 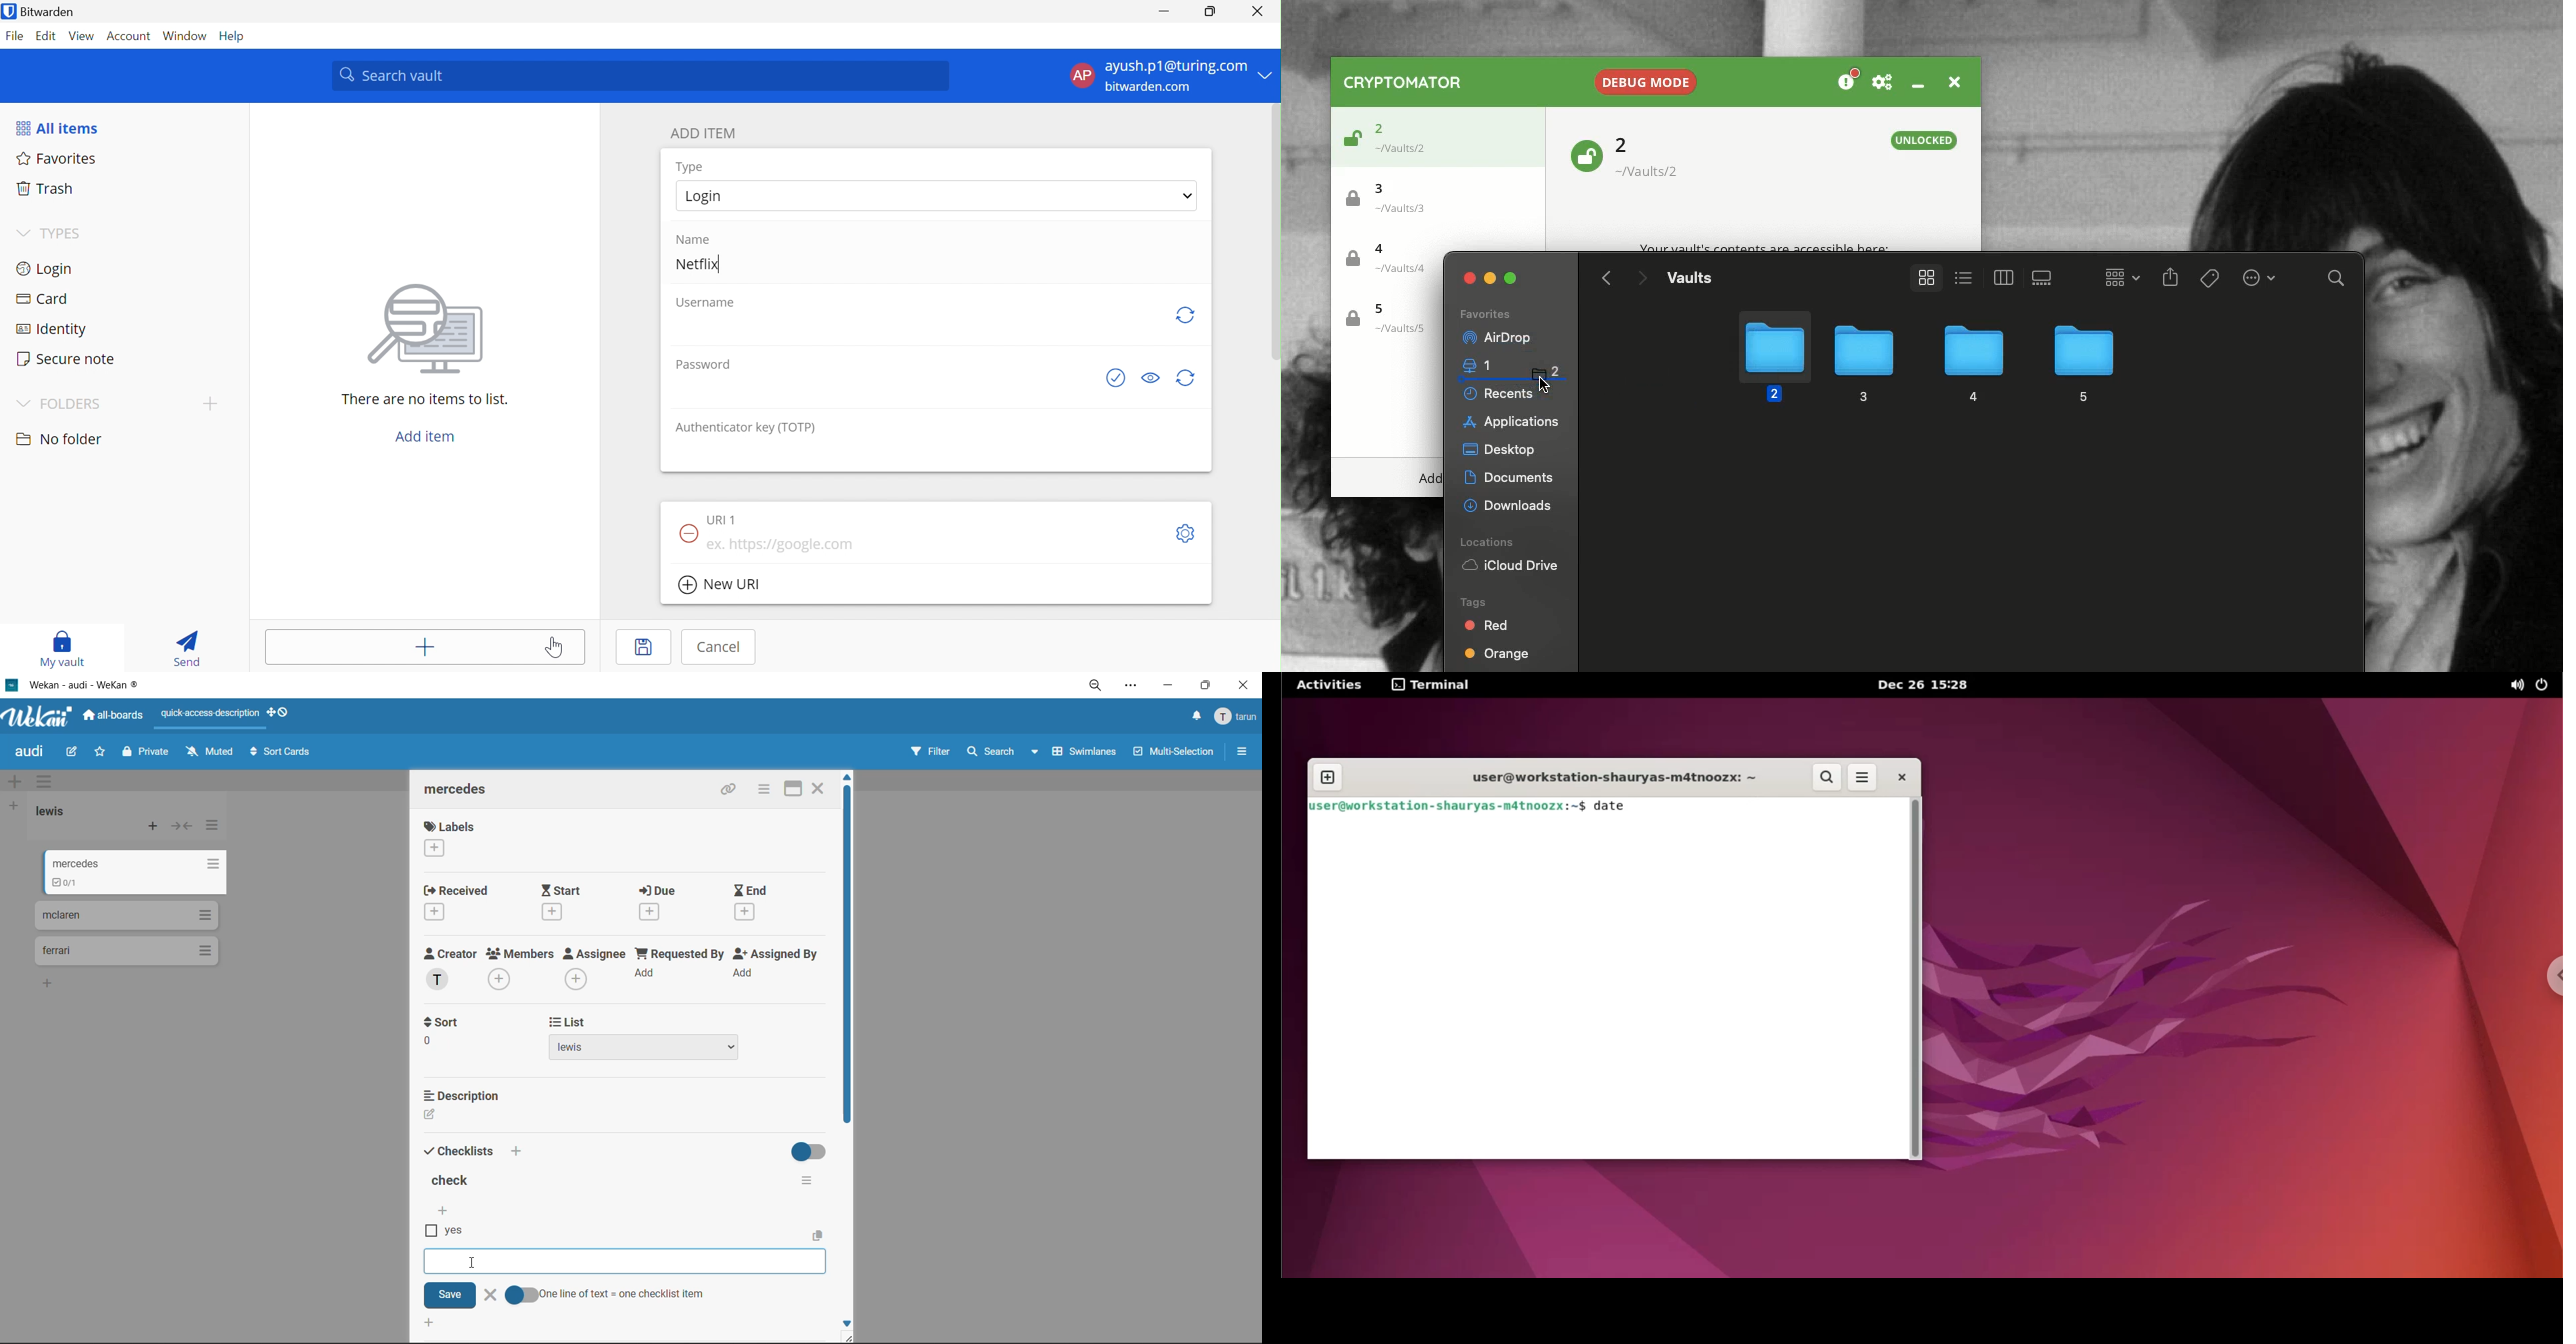 I want to click on Netflix, so click(x=697, y=263).